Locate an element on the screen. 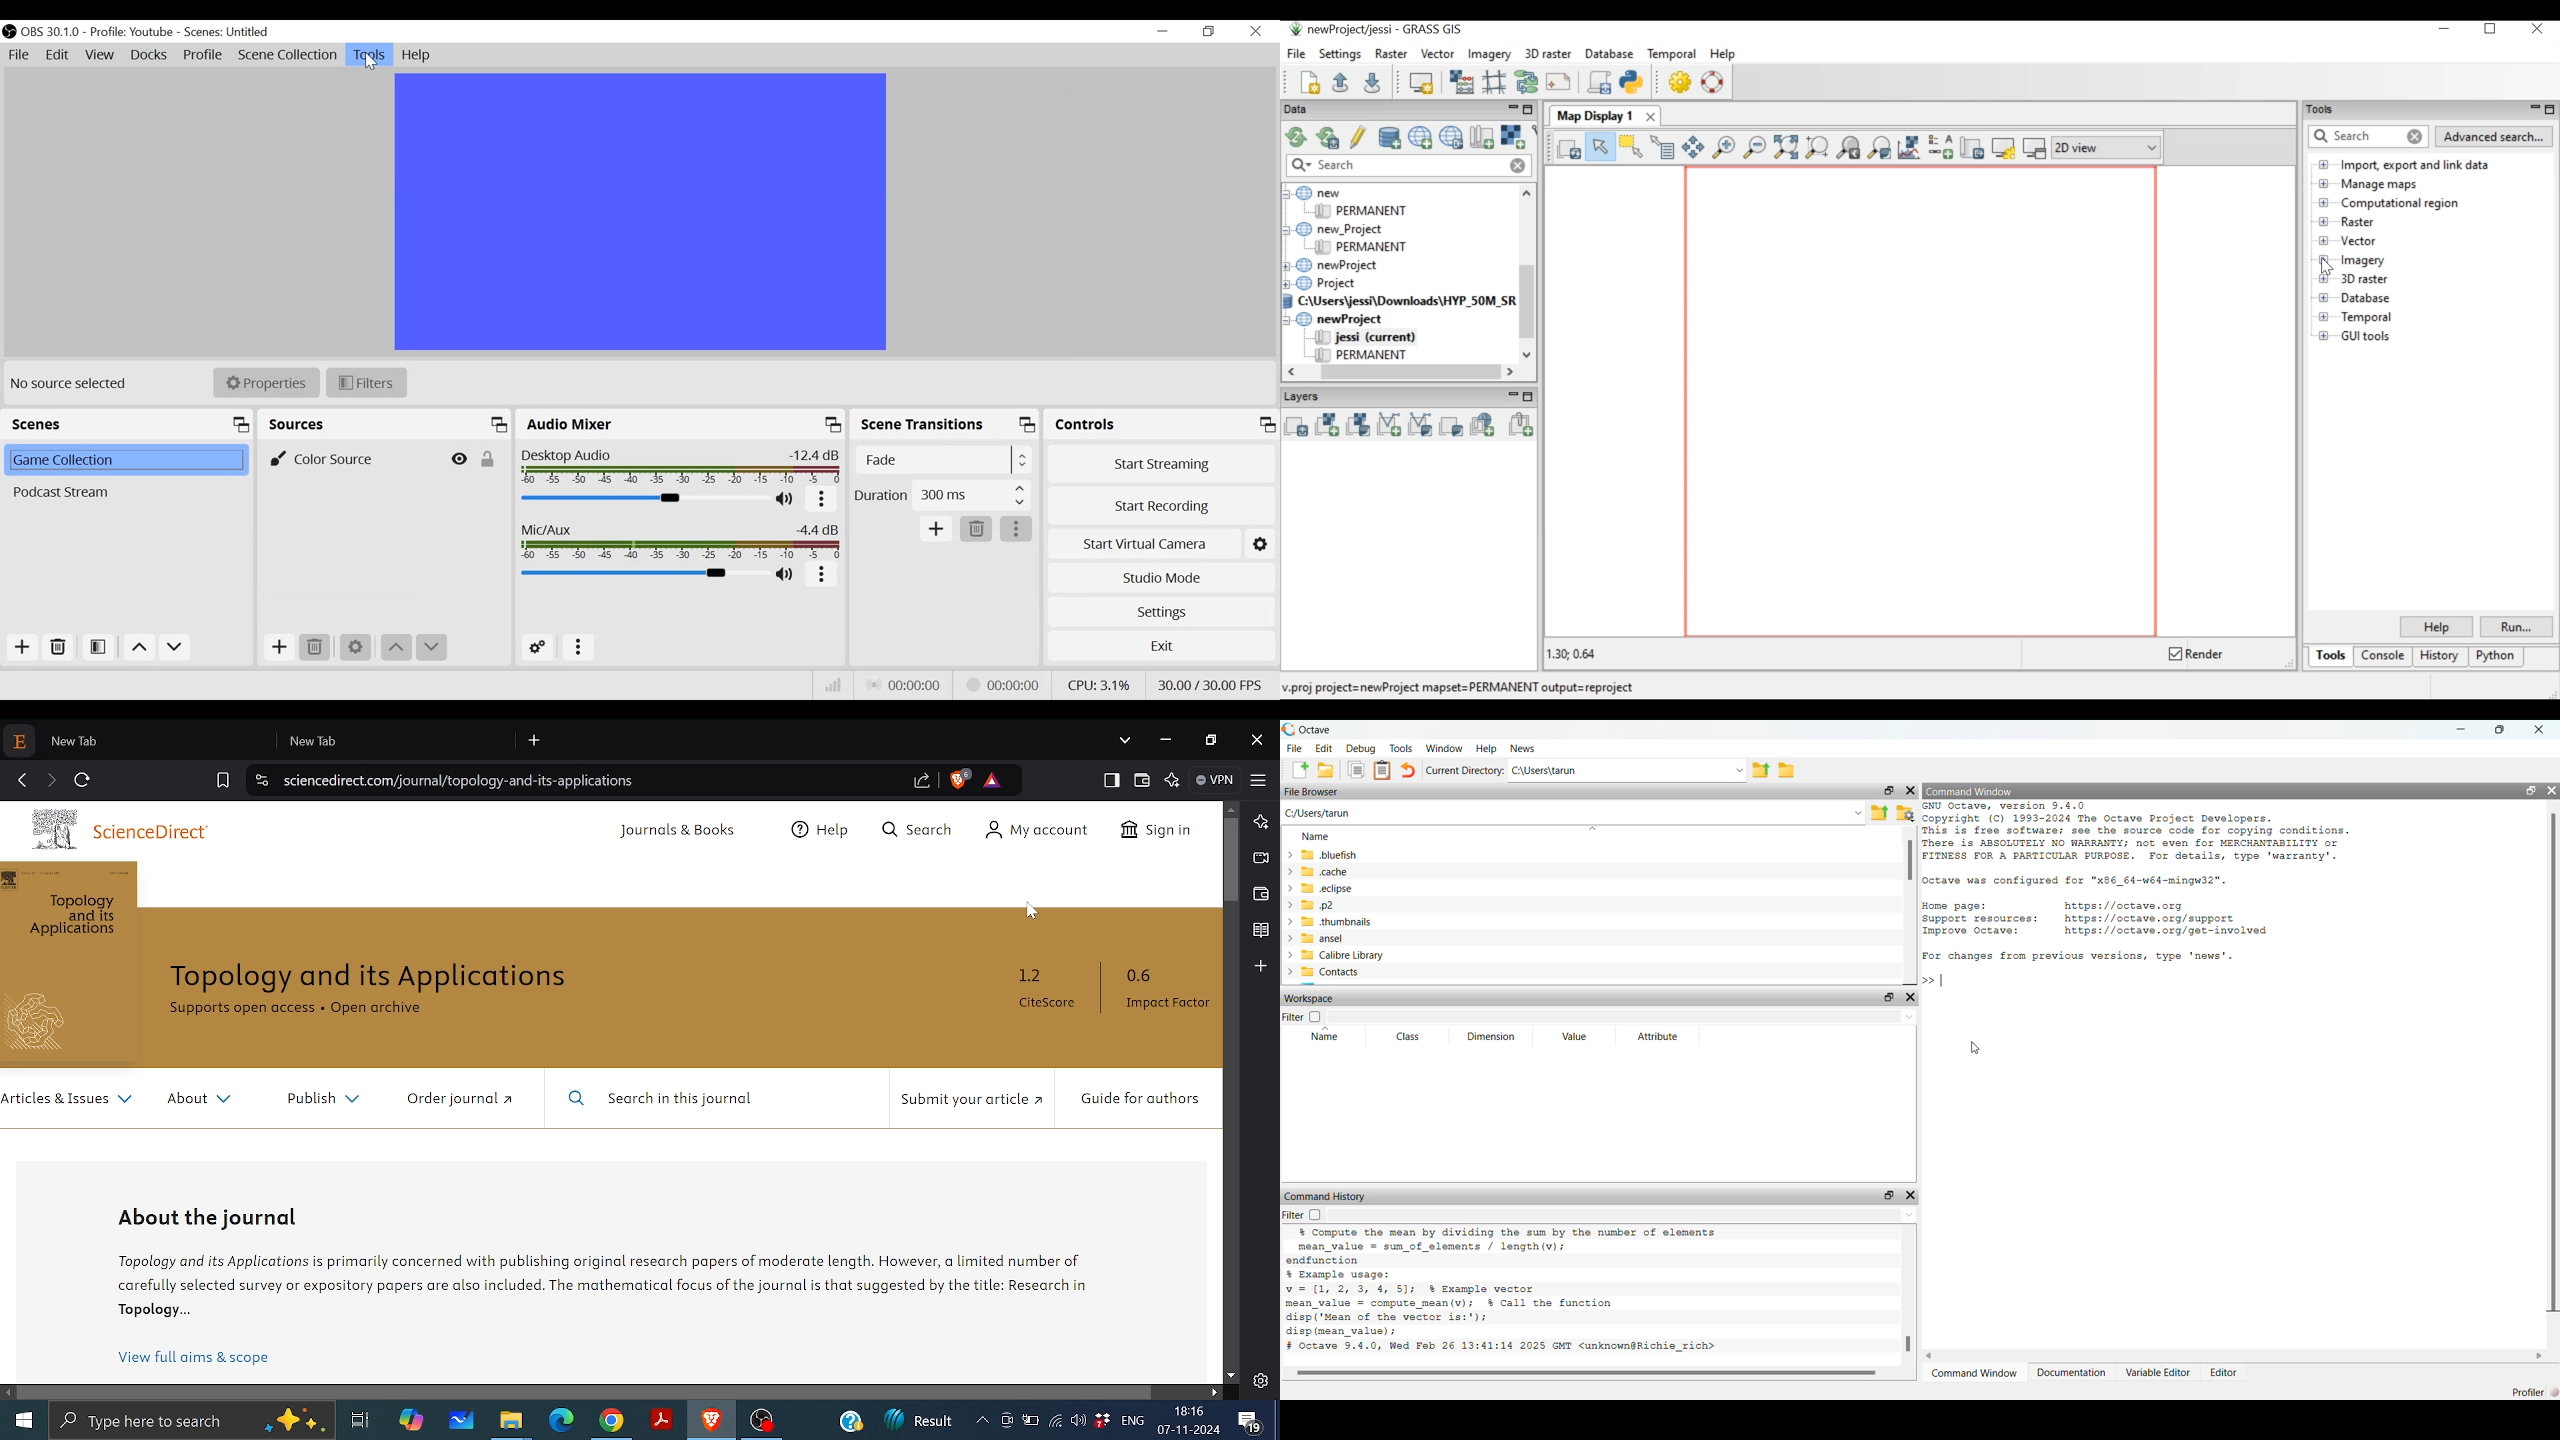 This screenshot has height=1456, width=2576. (un)mute is located at coordinates (785, 500).